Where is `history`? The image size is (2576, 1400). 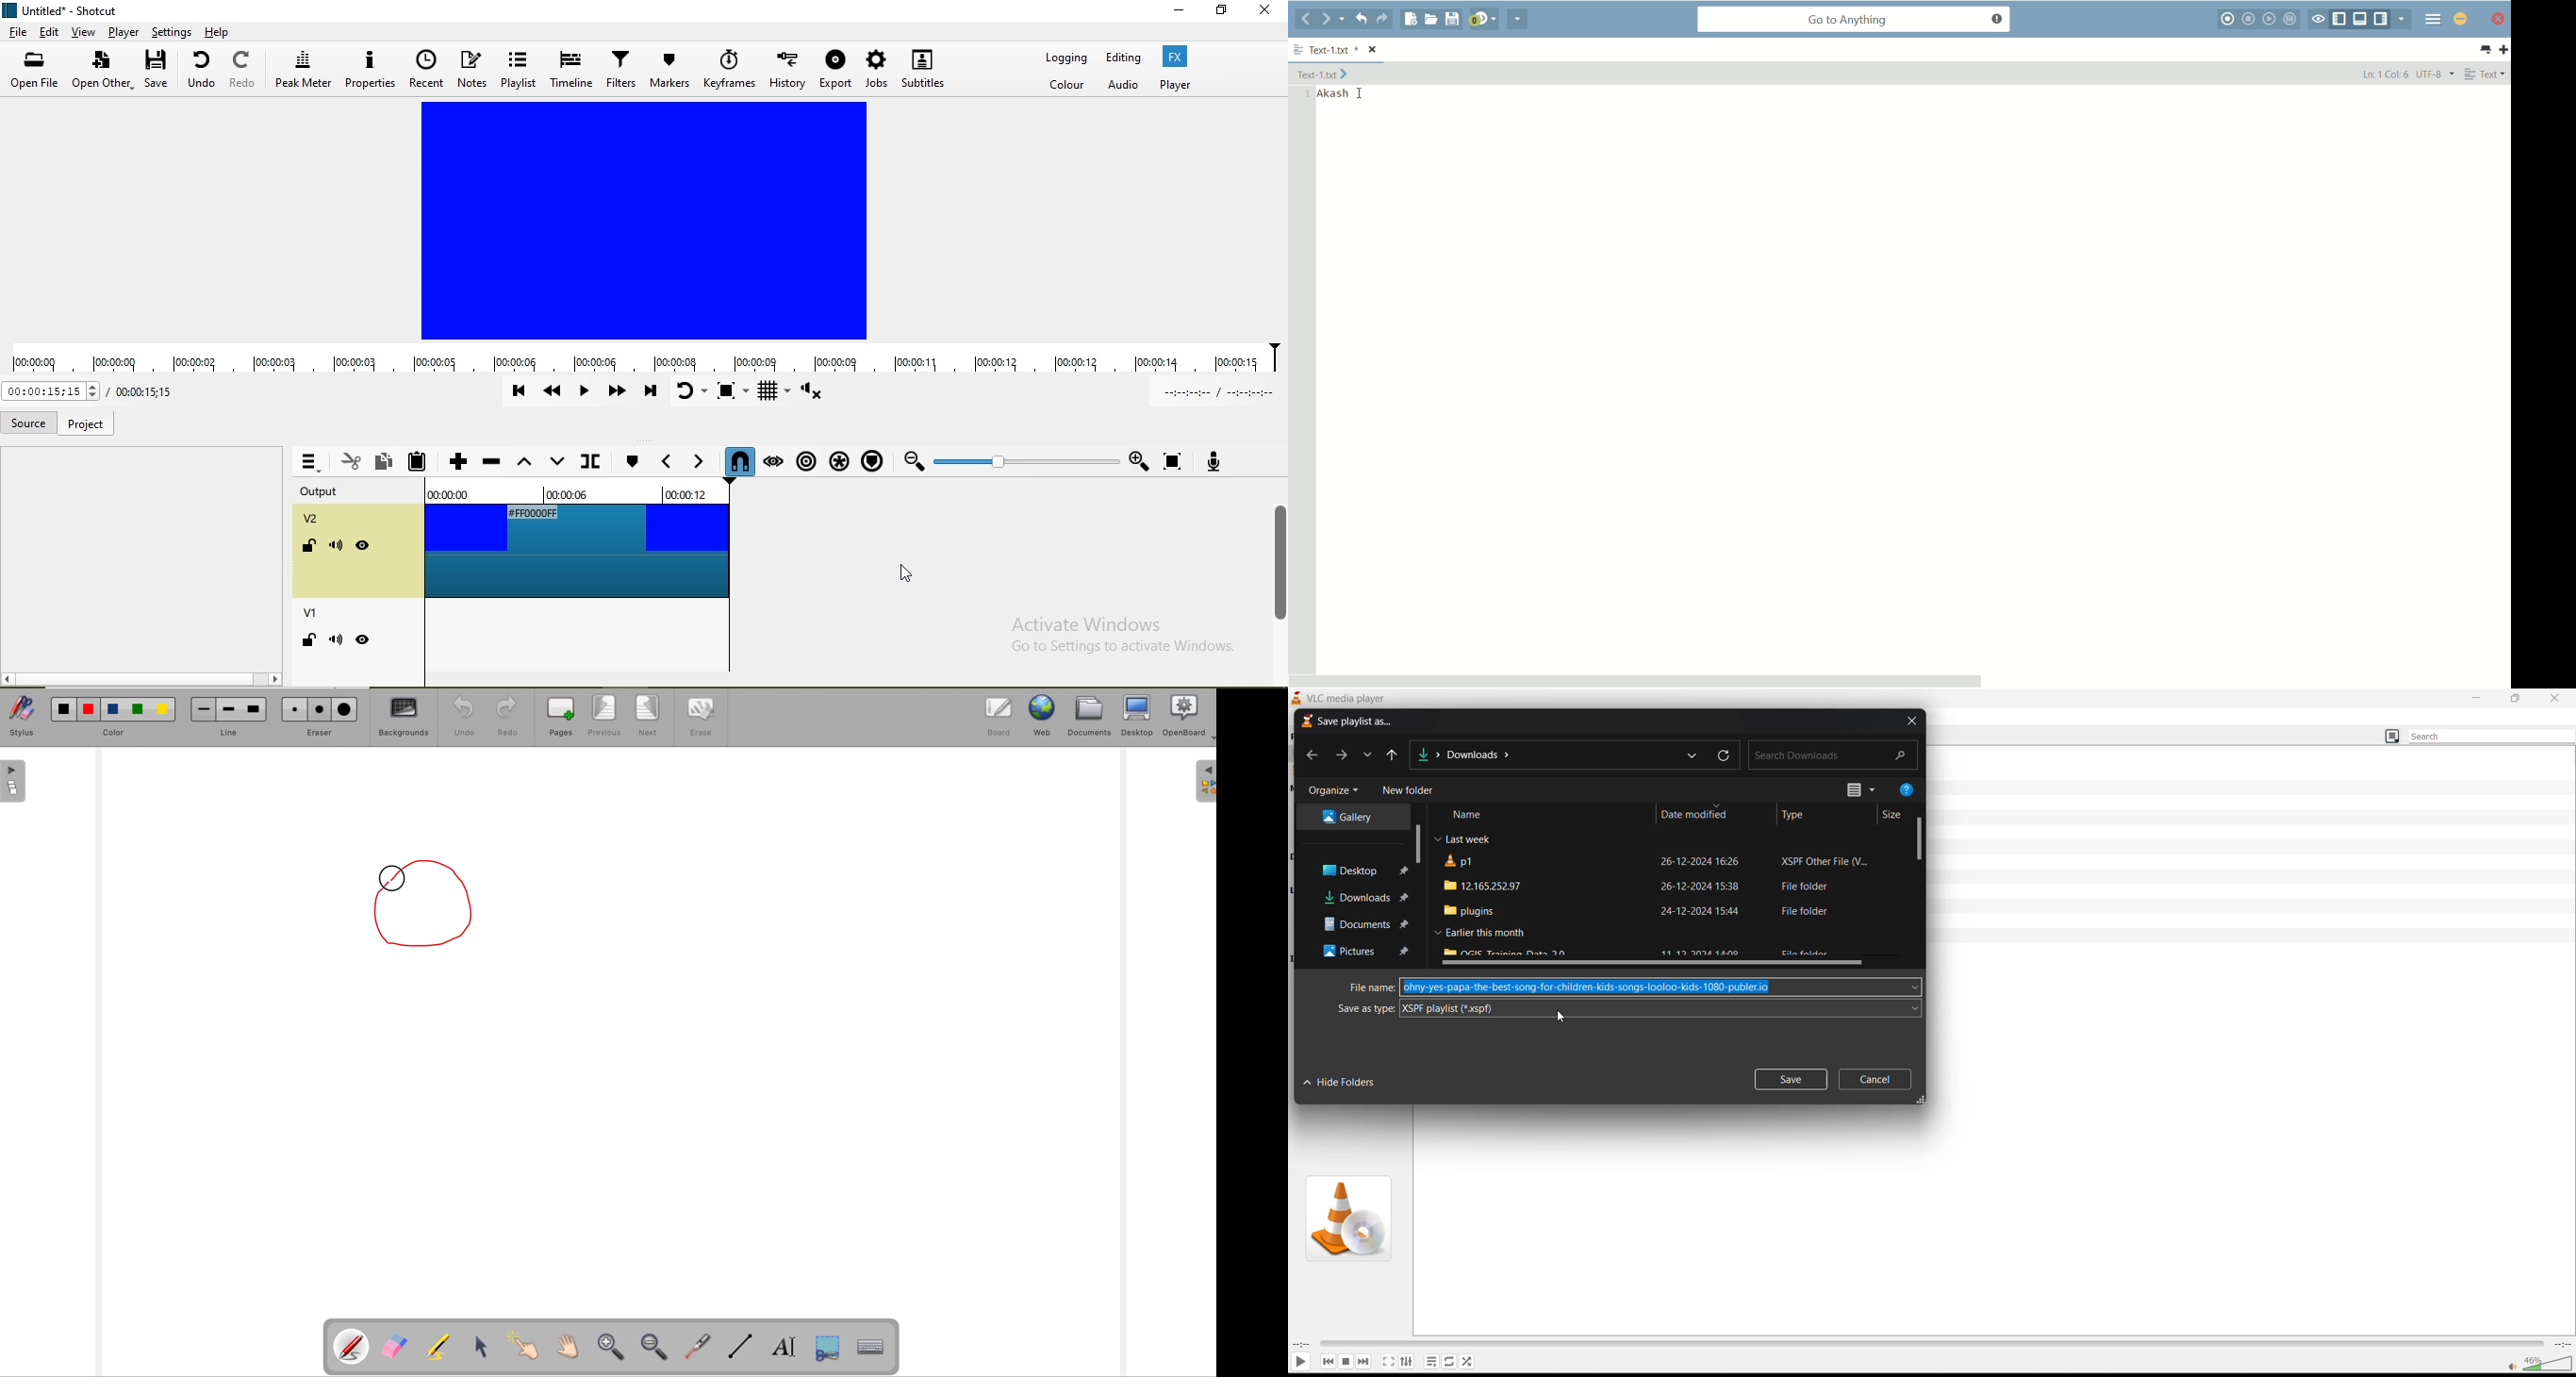
history is located at coordinates (788, 67).